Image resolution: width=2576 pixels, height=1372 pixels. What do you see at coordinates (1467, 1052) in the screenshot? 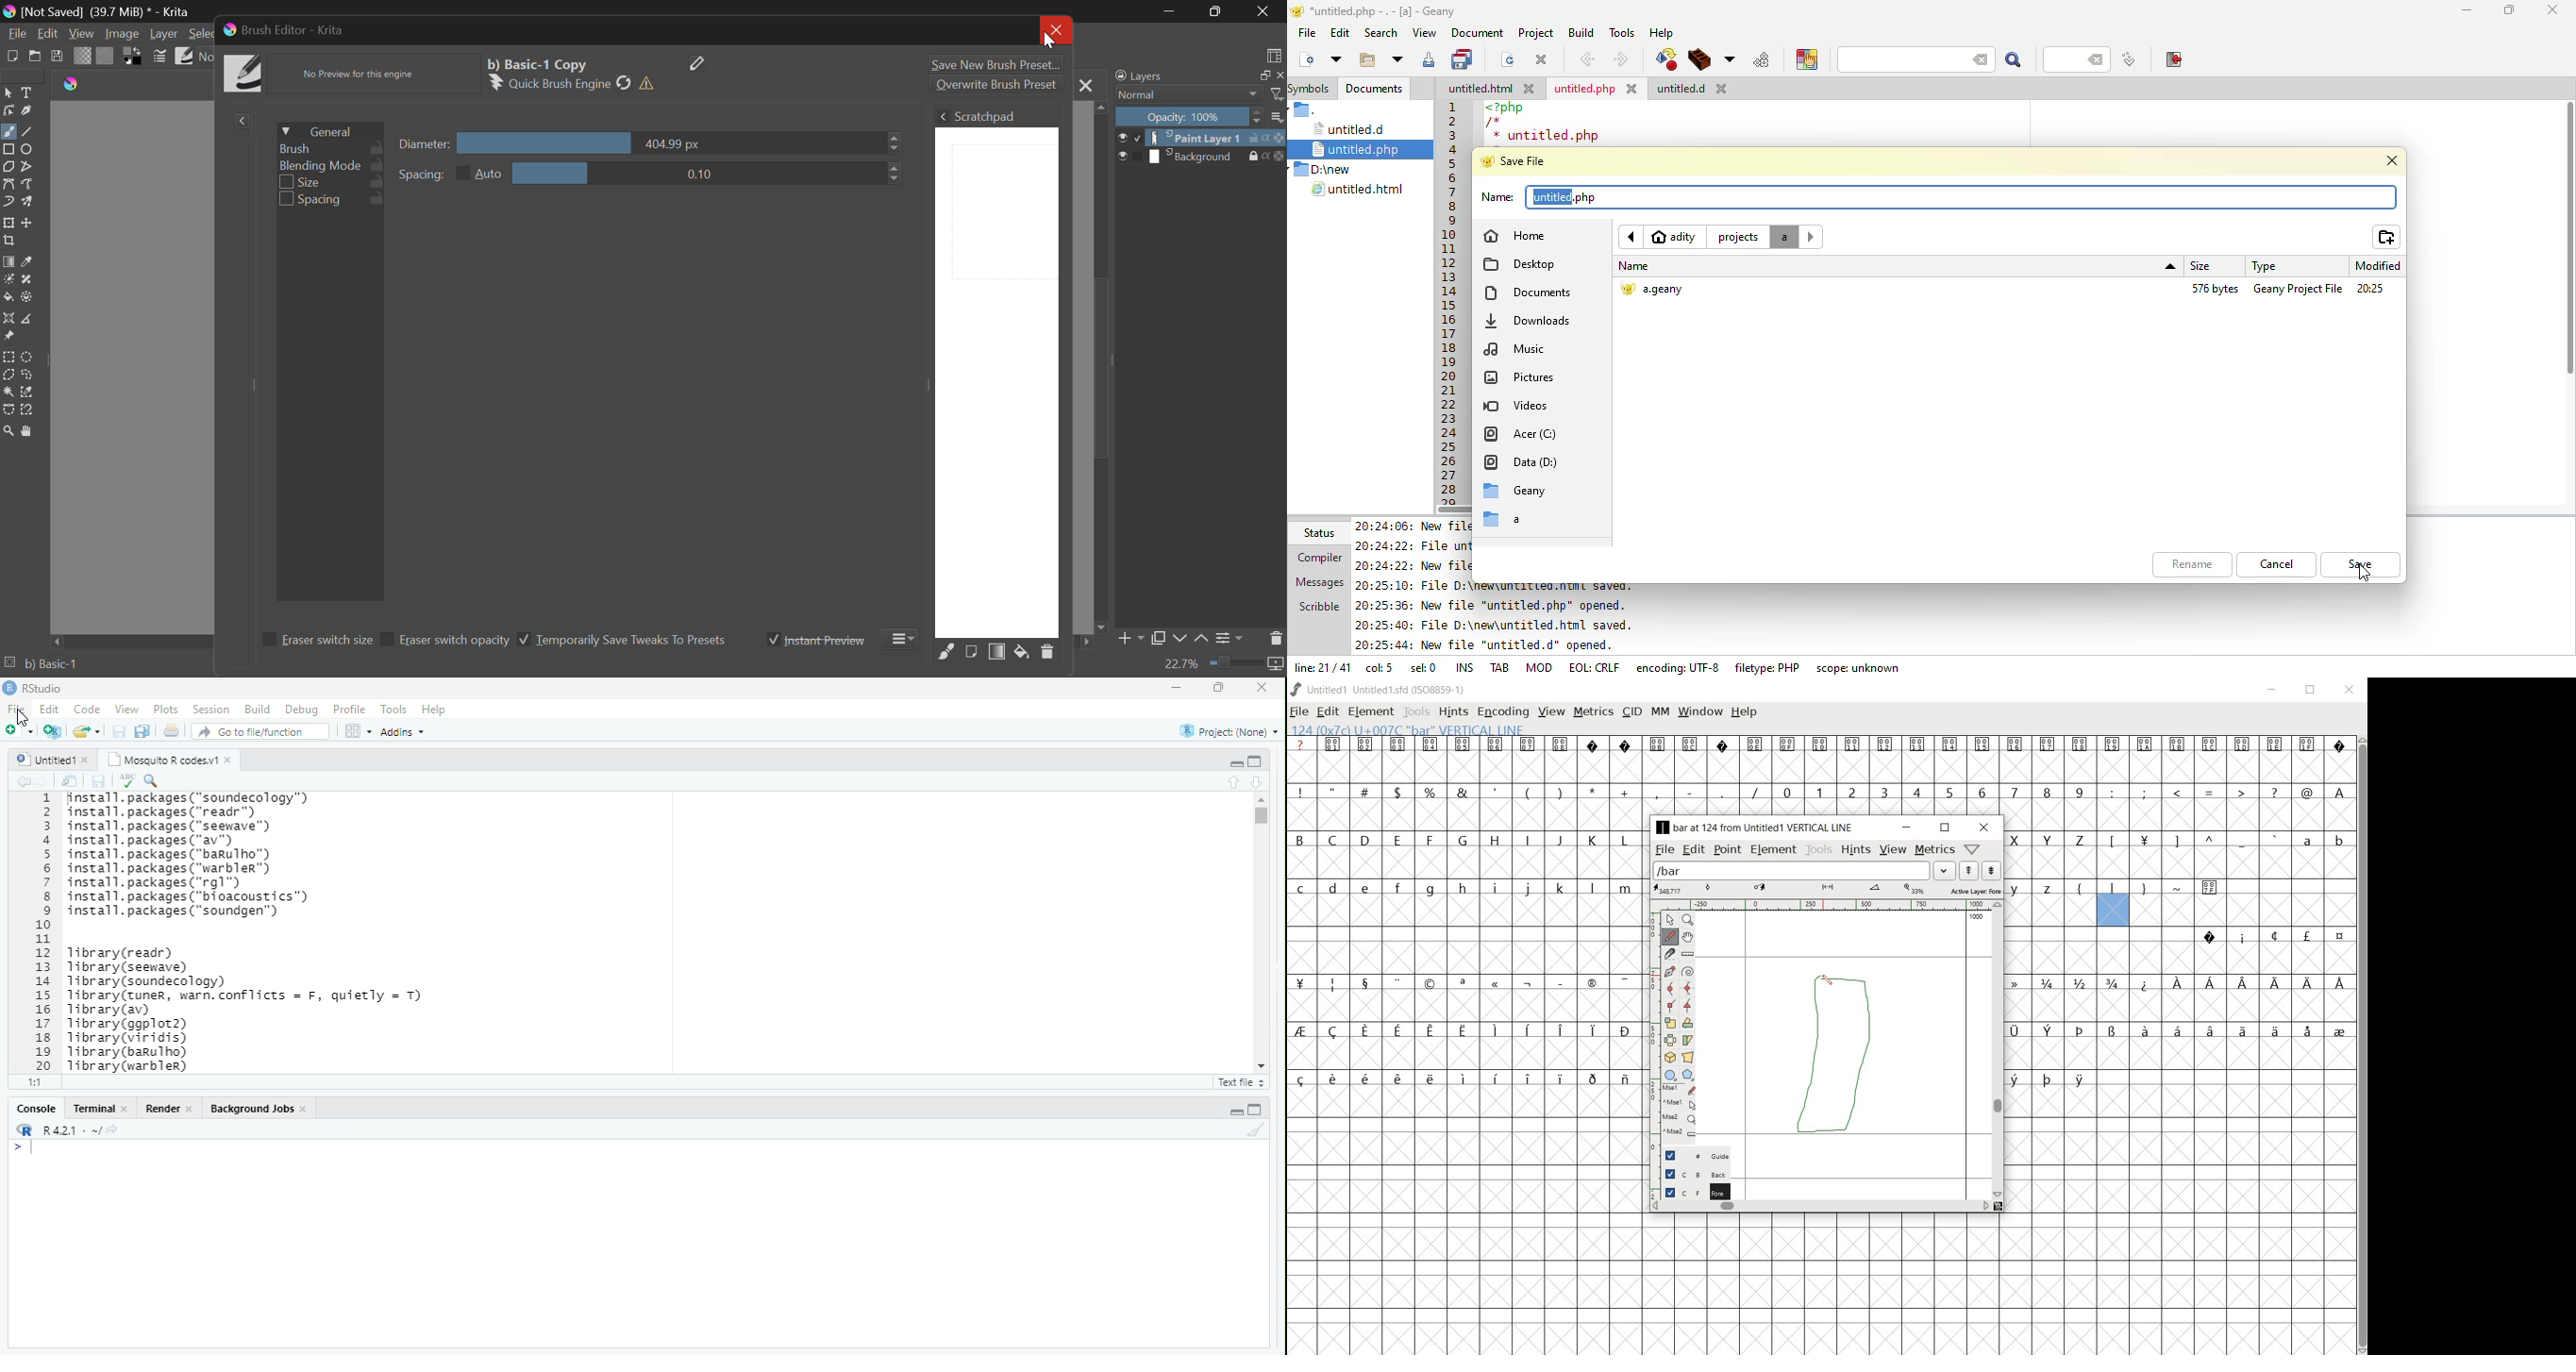
I see `empty cells` at bounding box center [1467, 1052].